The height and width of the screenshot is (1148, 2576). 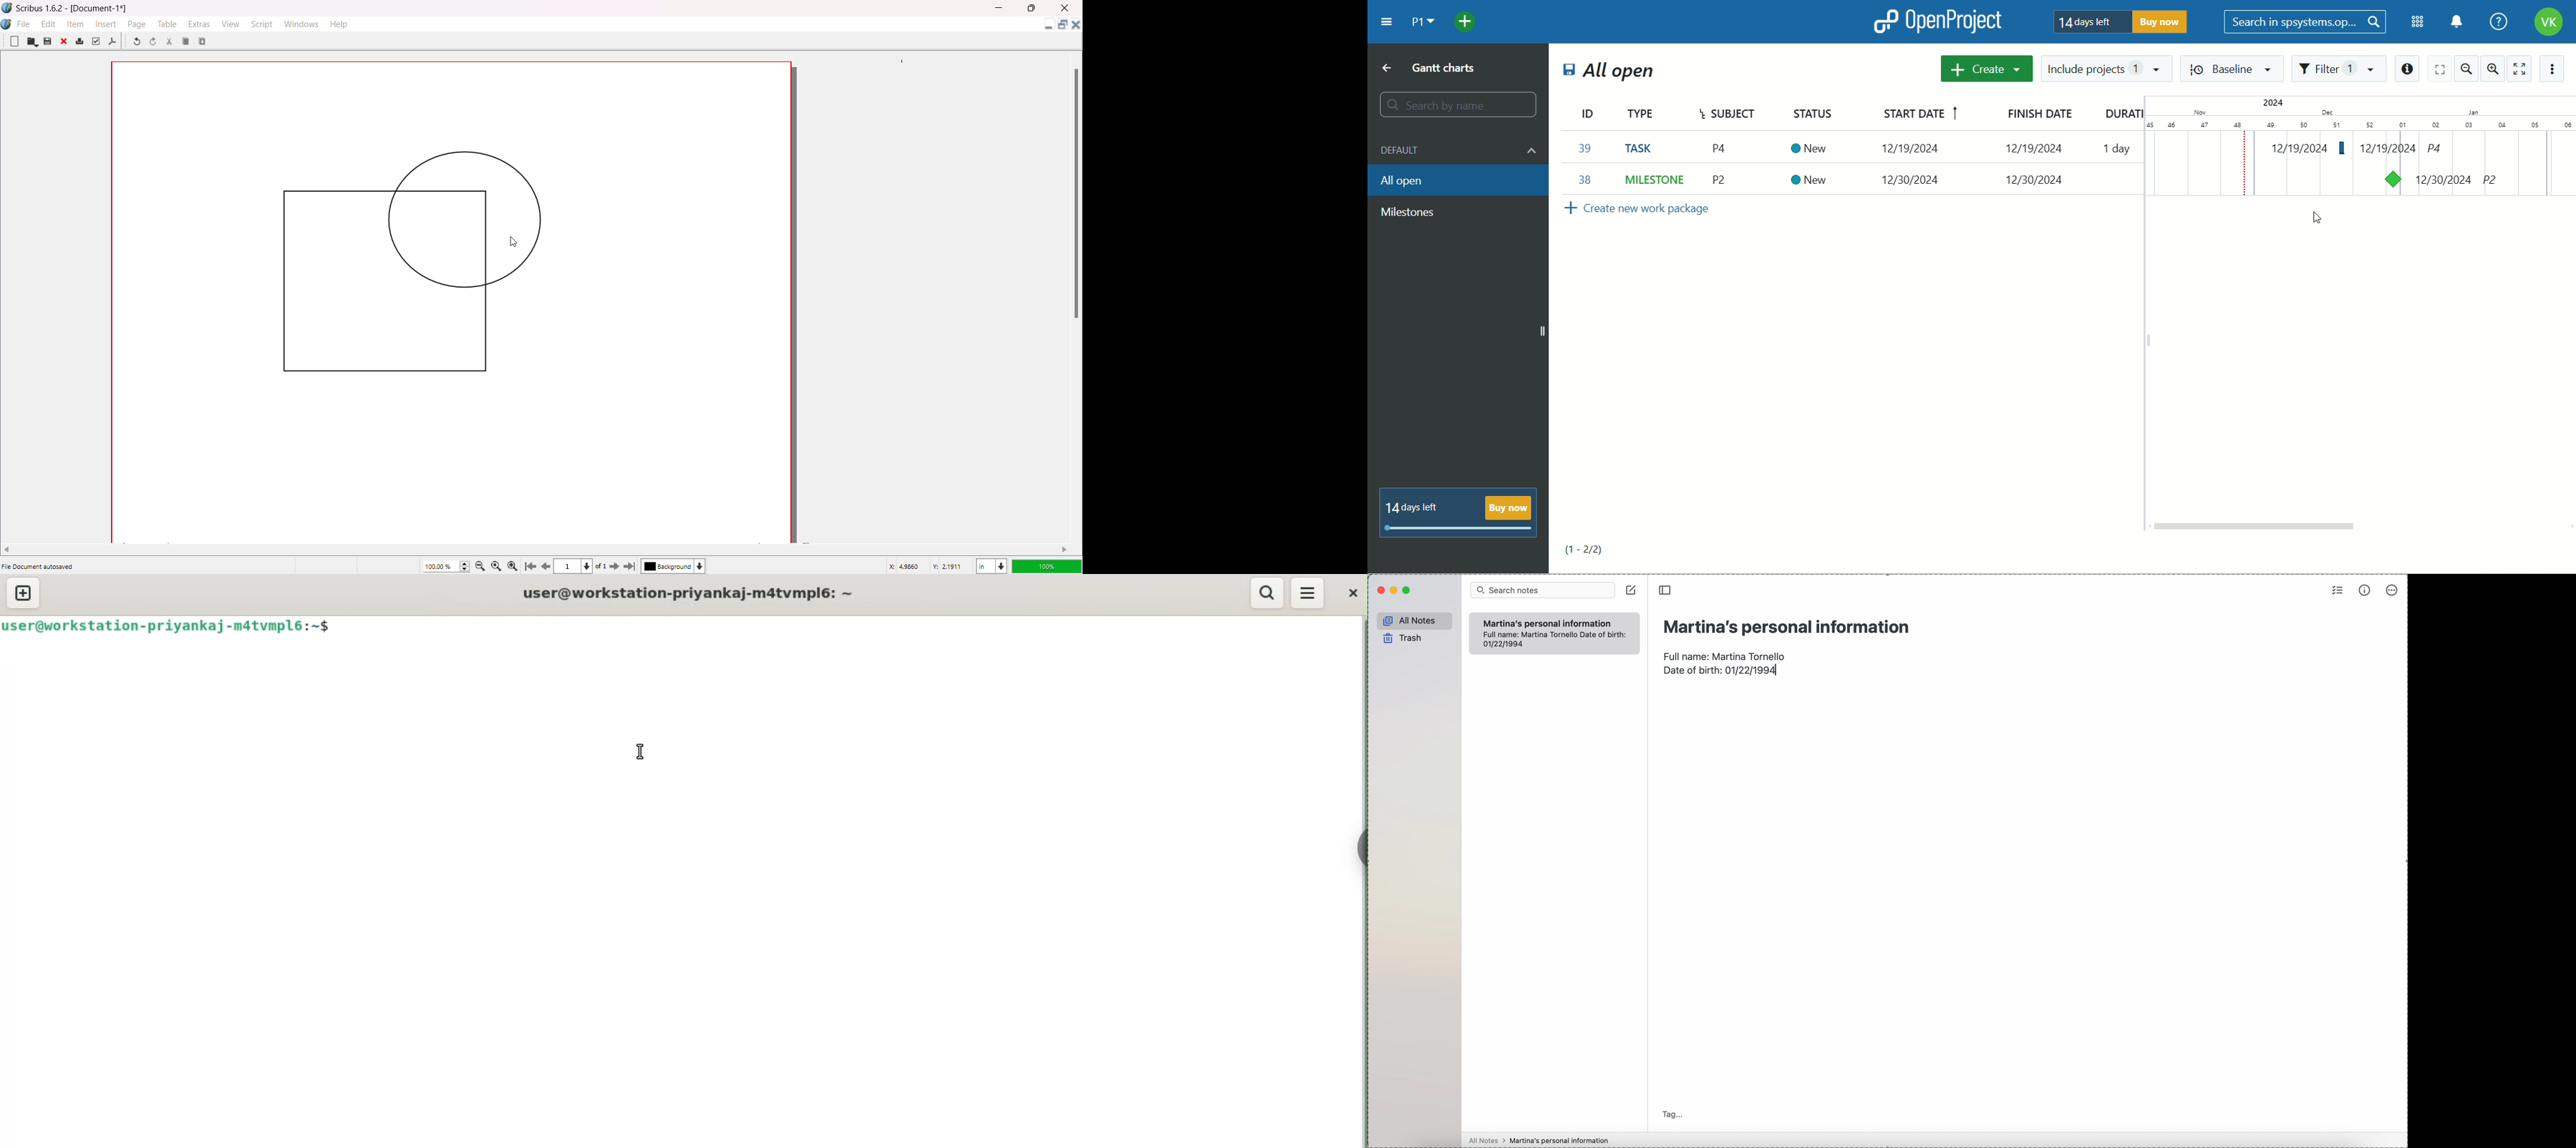 What do you see at coordinates (8, 24) in the screenshot?
I see `Logo` at bounding box center [8, 24].